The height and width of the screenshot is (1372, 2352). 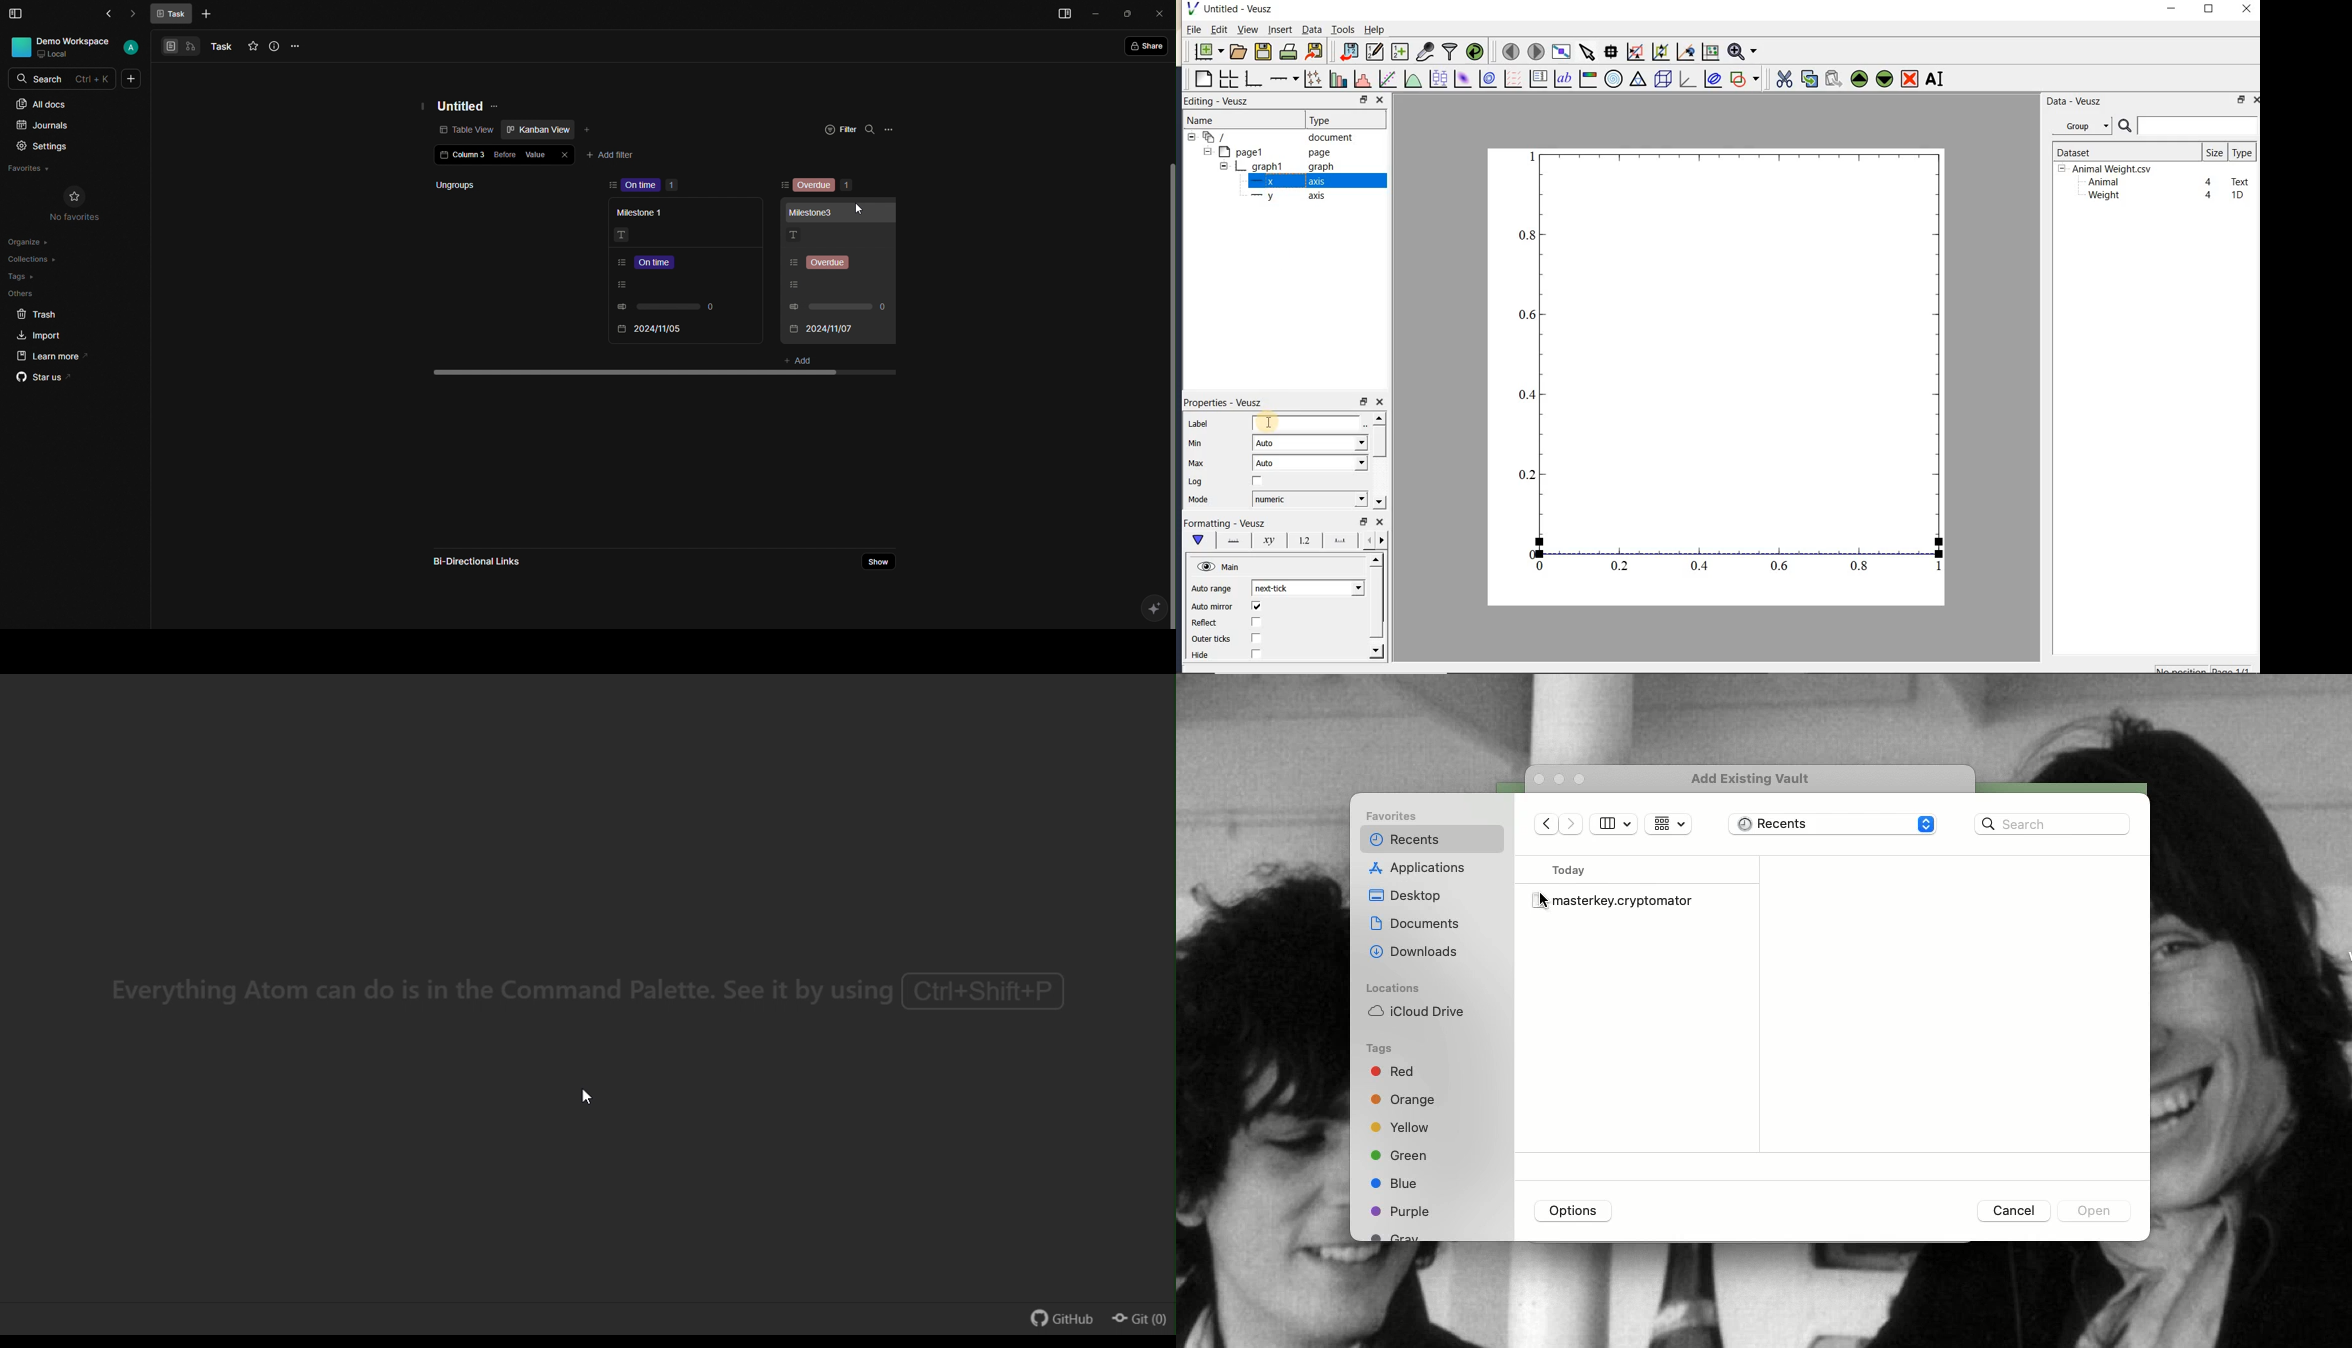 What do you see at coordinates (796, 359) in the screenshot?
I see `Add` at bounding box center [796, 359].